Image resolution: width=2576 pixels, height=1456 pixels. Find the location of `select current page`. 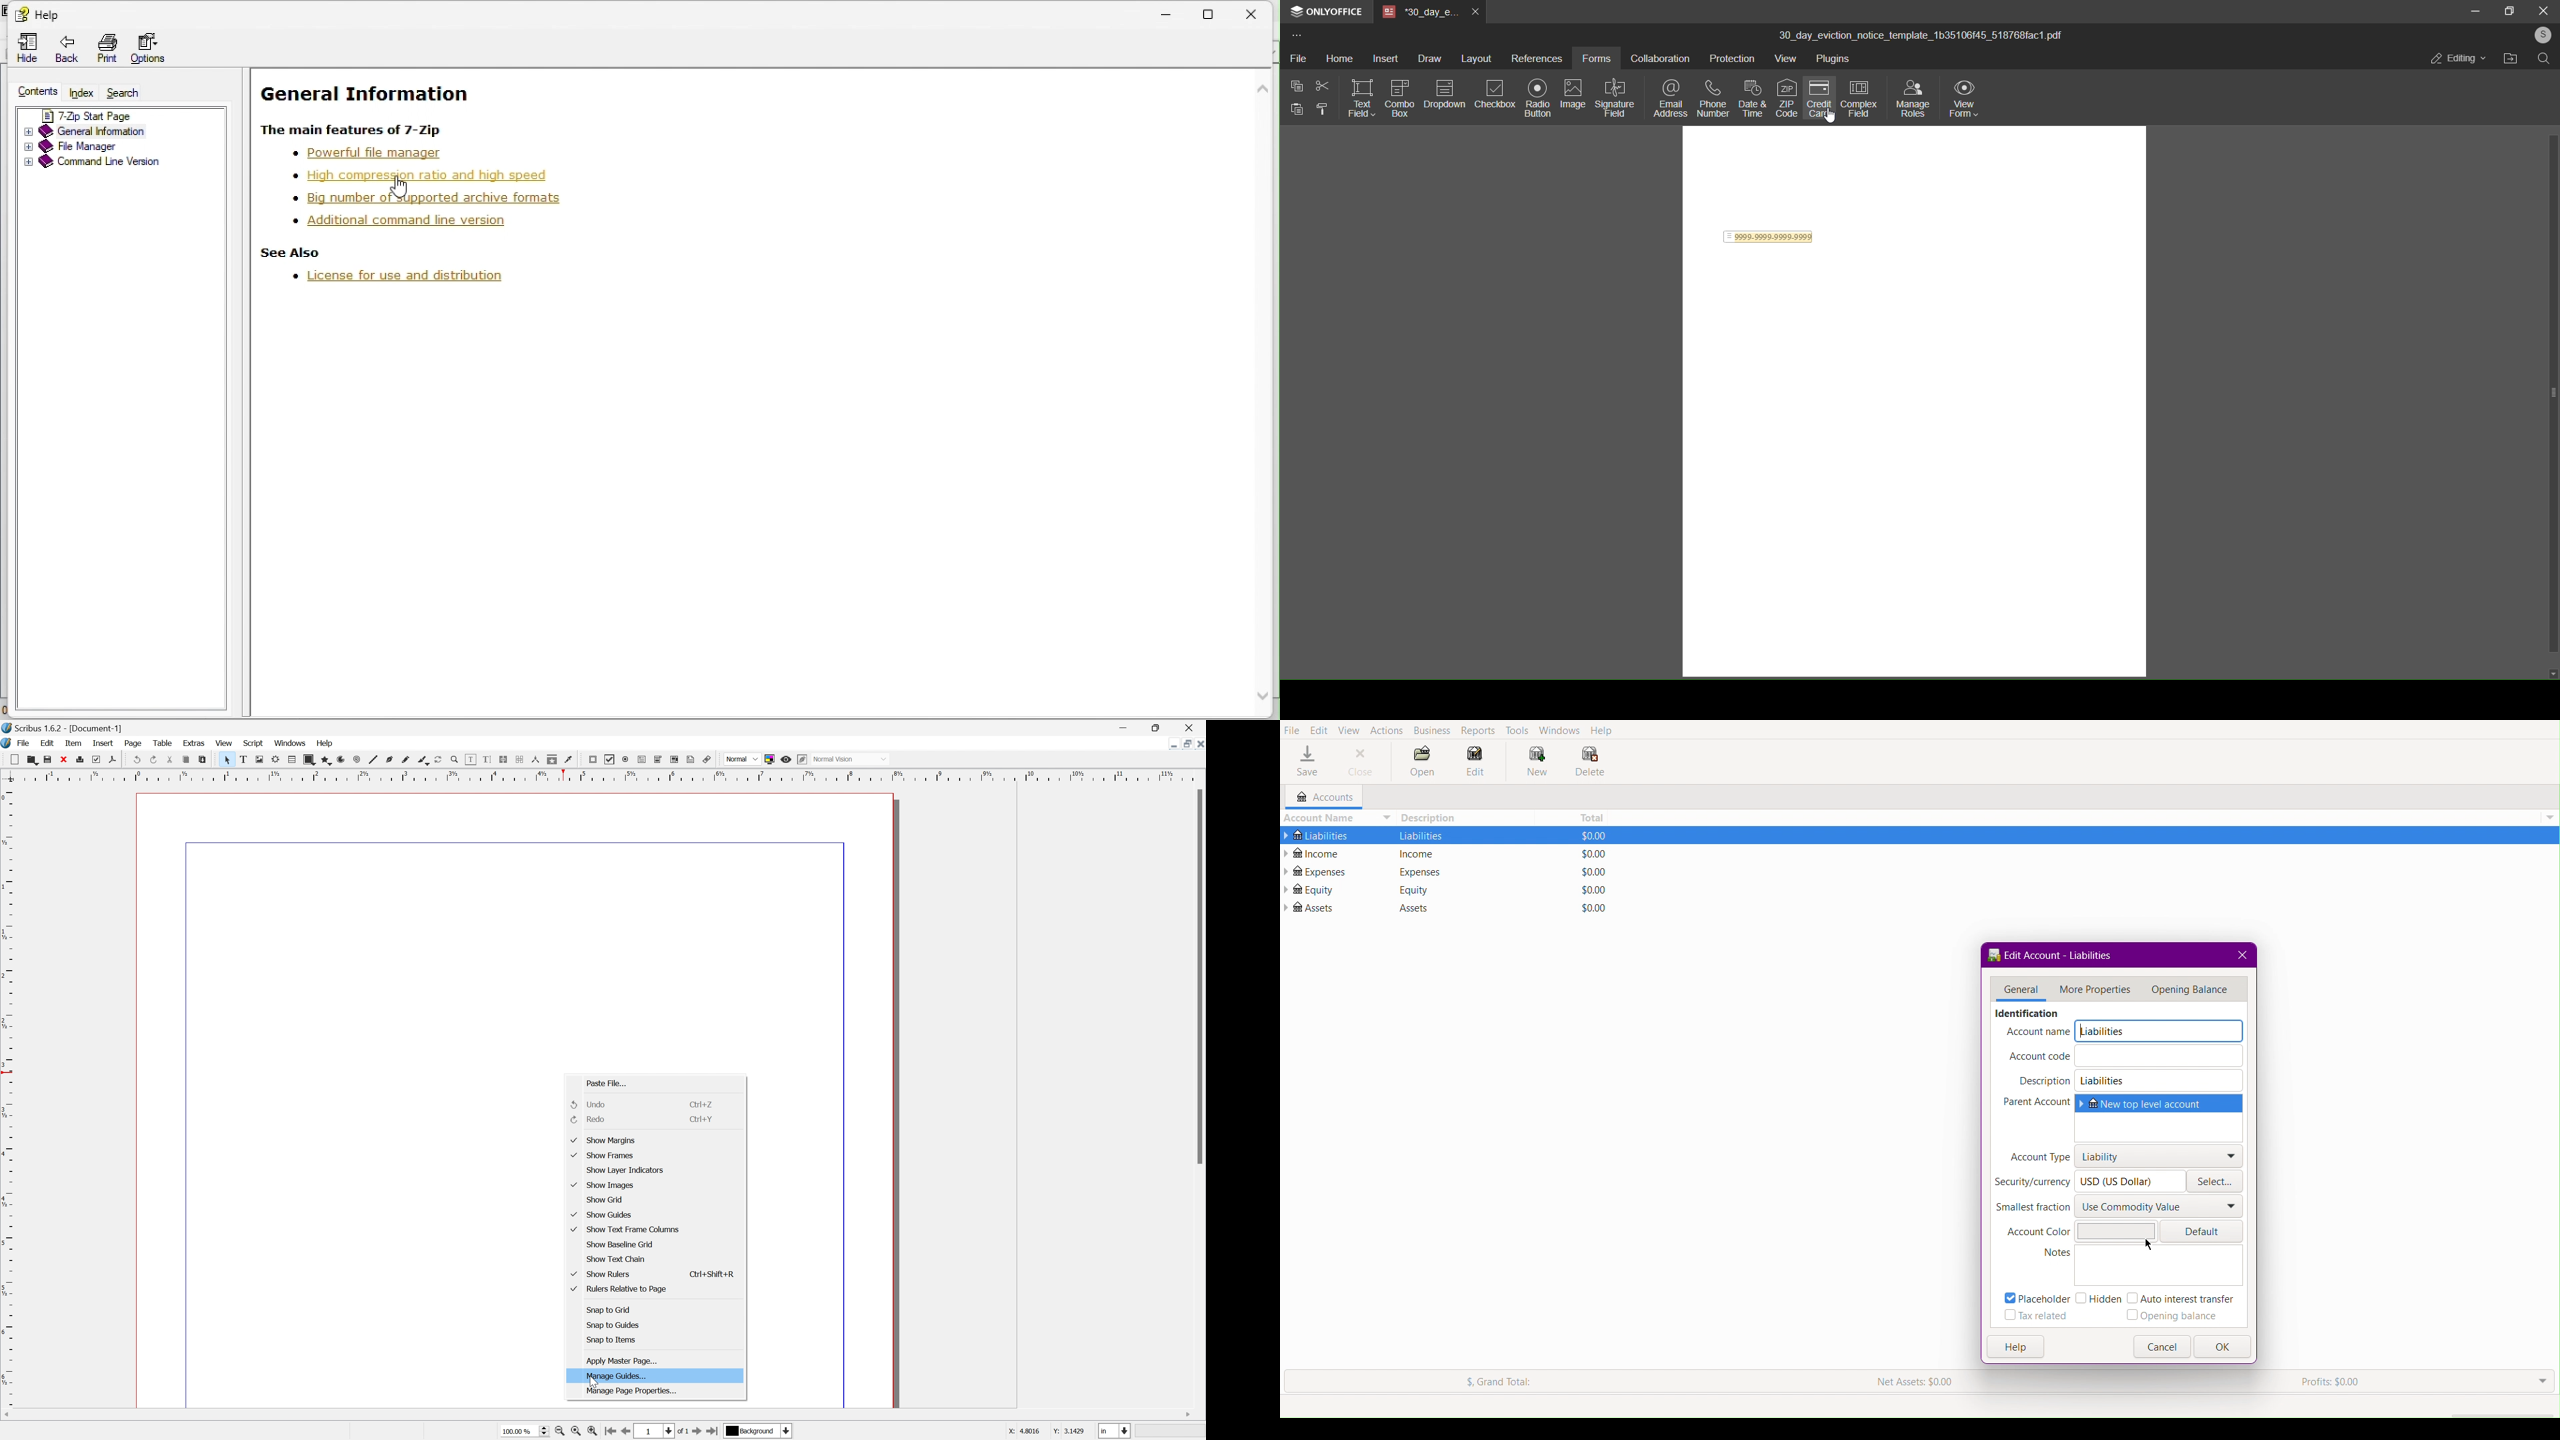

select current page is located at coordinates (661, 1432).